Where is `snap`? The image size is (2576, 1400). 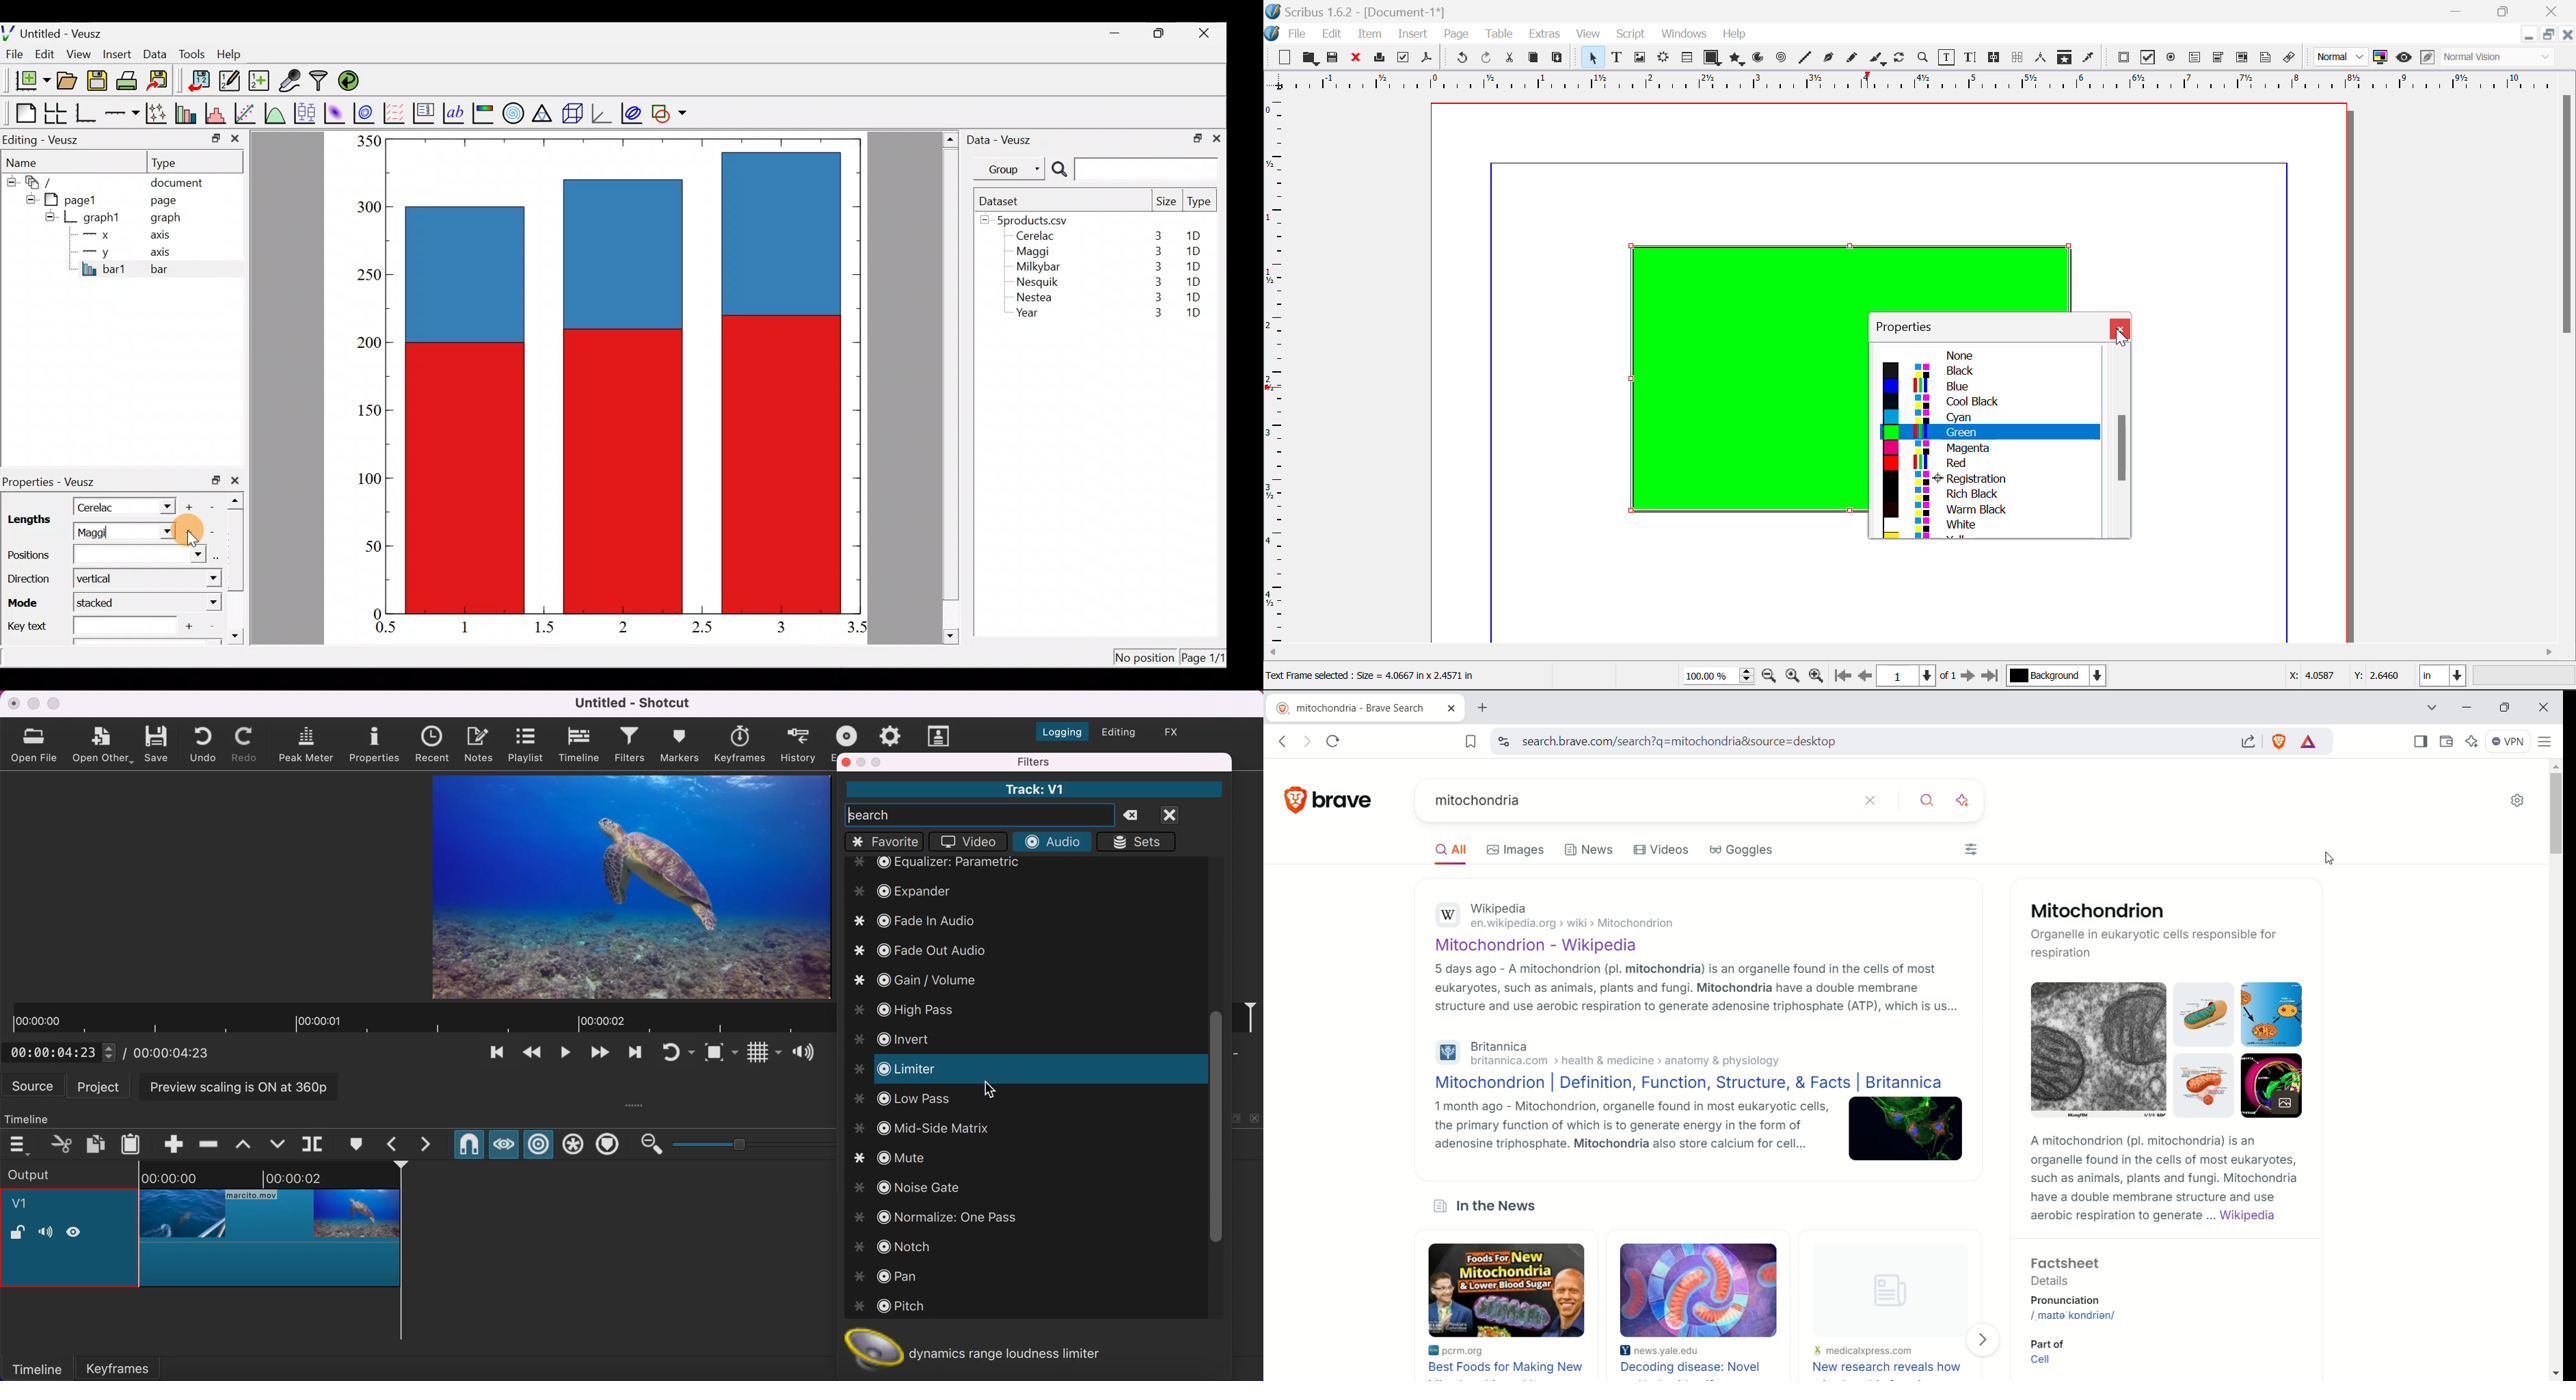
snap is located at coordinates (468, 1146).